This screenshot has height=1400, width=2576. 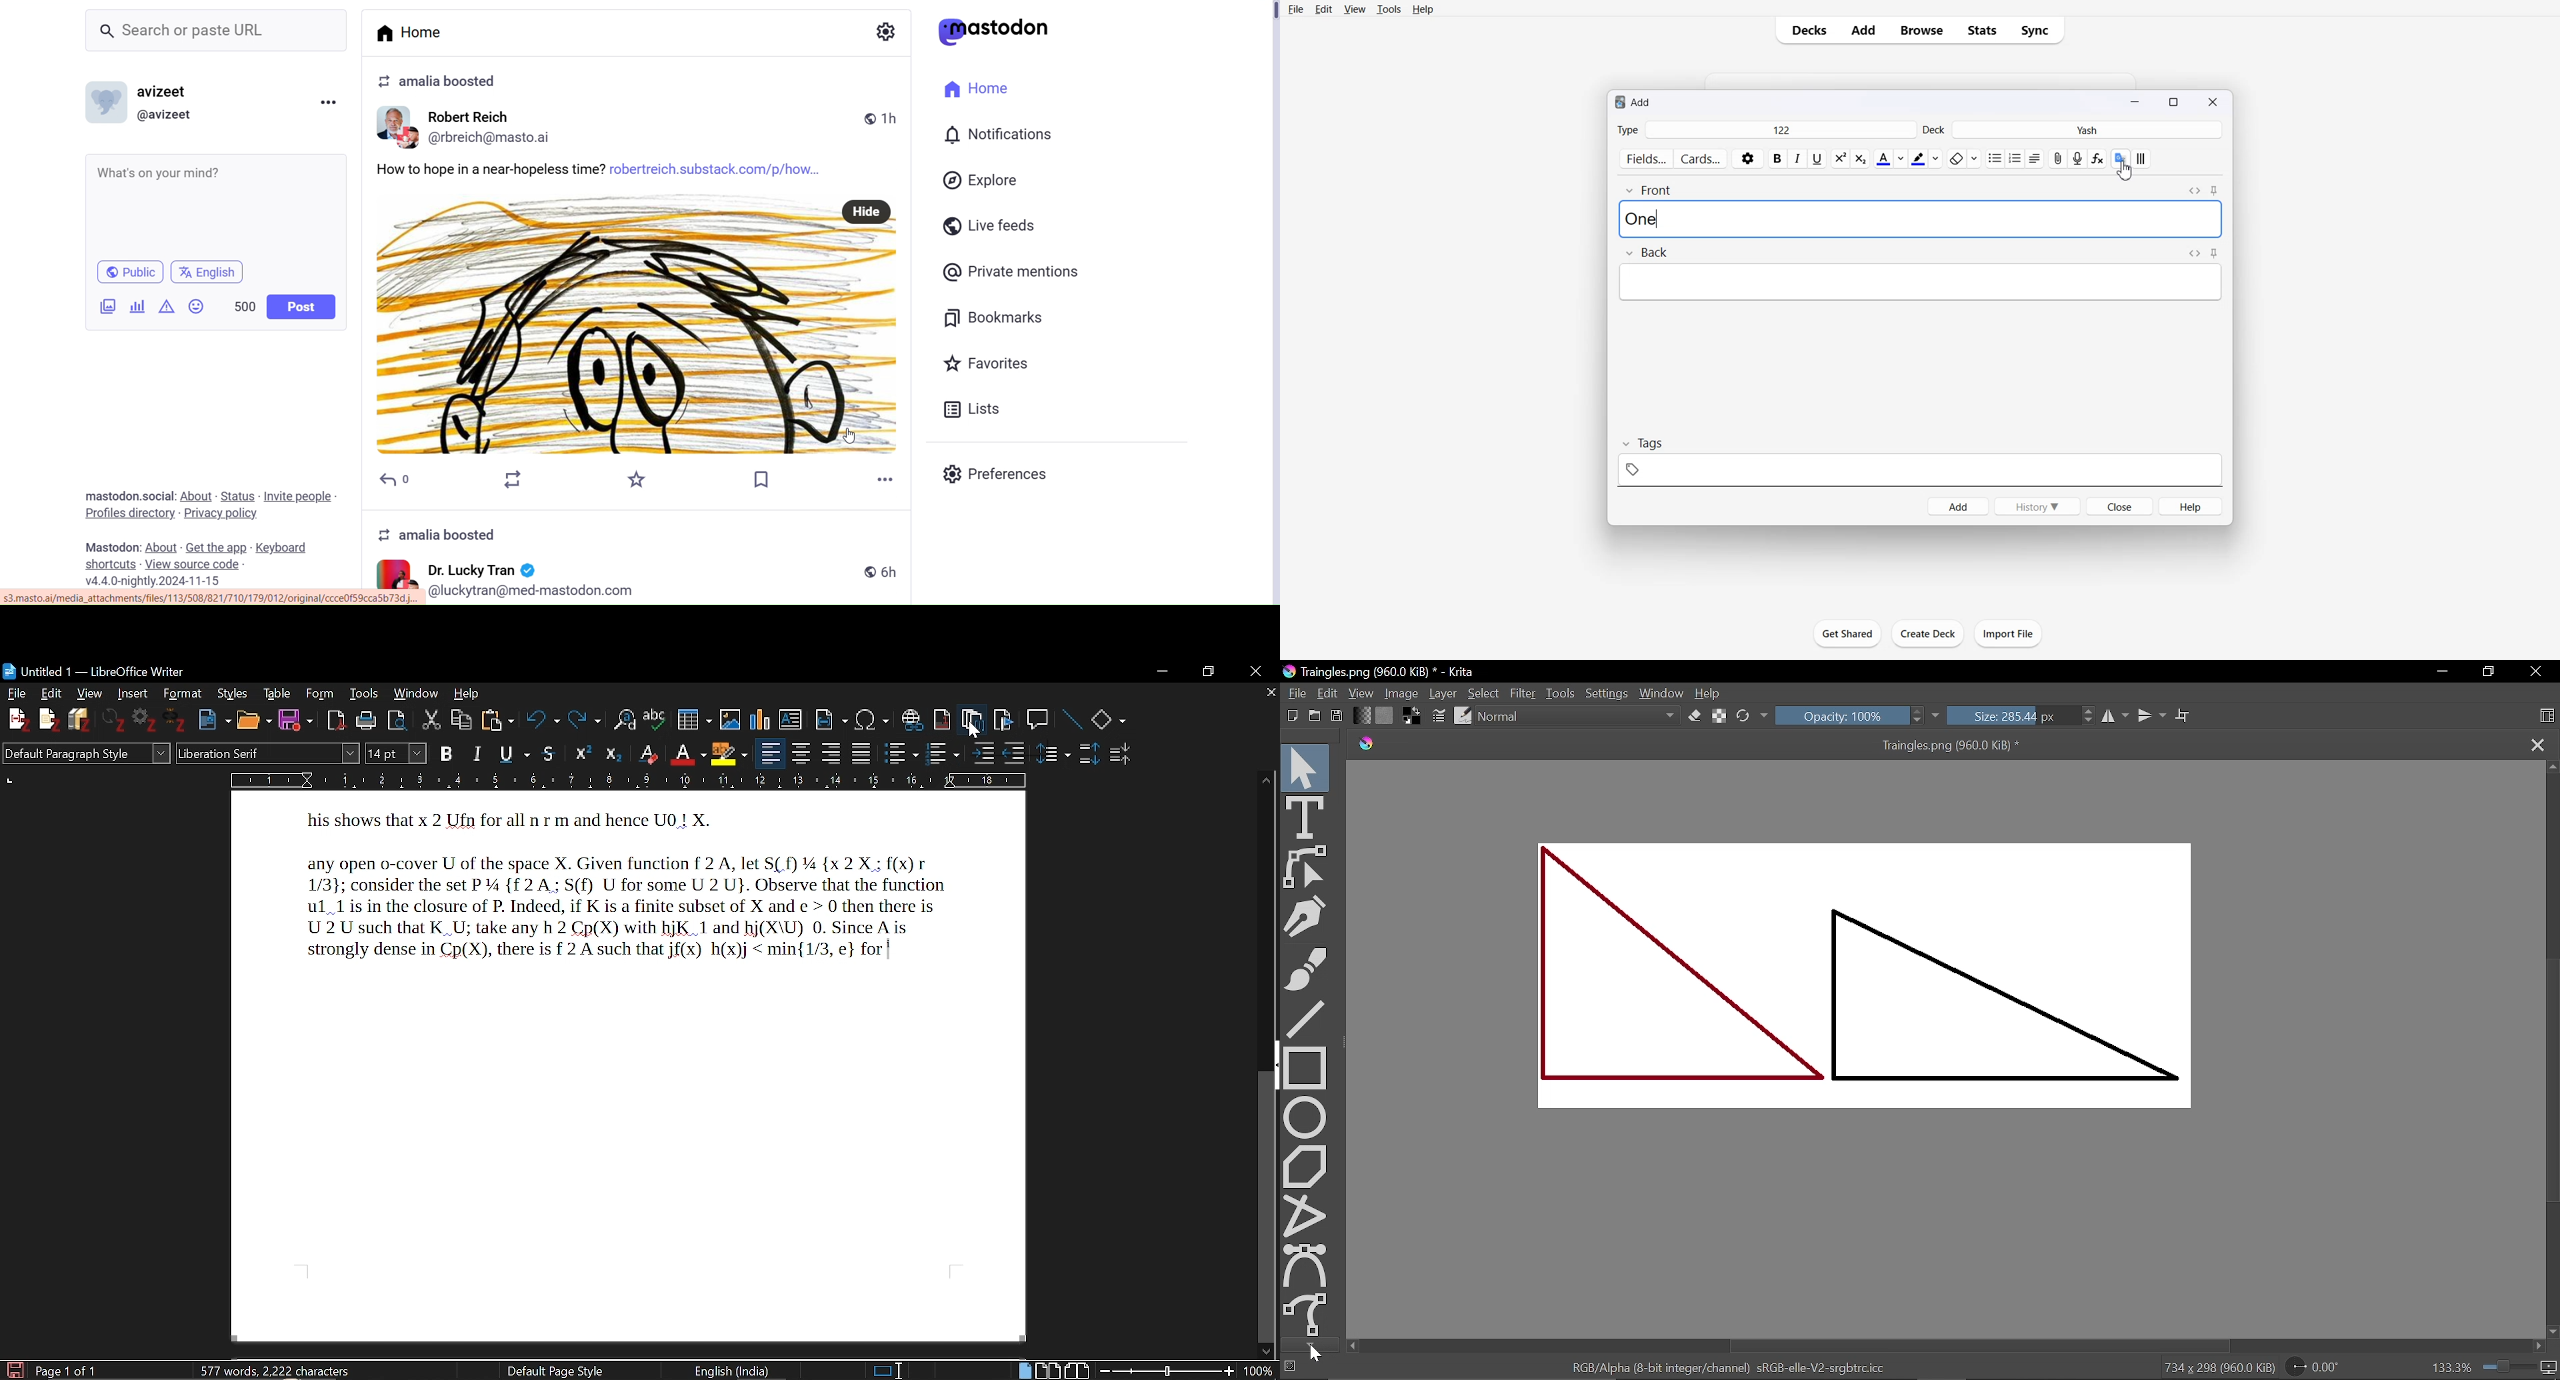 What do you see at coordinates (469, 692) in the screenshot?
I see `help` at bounding box center [469, 692].